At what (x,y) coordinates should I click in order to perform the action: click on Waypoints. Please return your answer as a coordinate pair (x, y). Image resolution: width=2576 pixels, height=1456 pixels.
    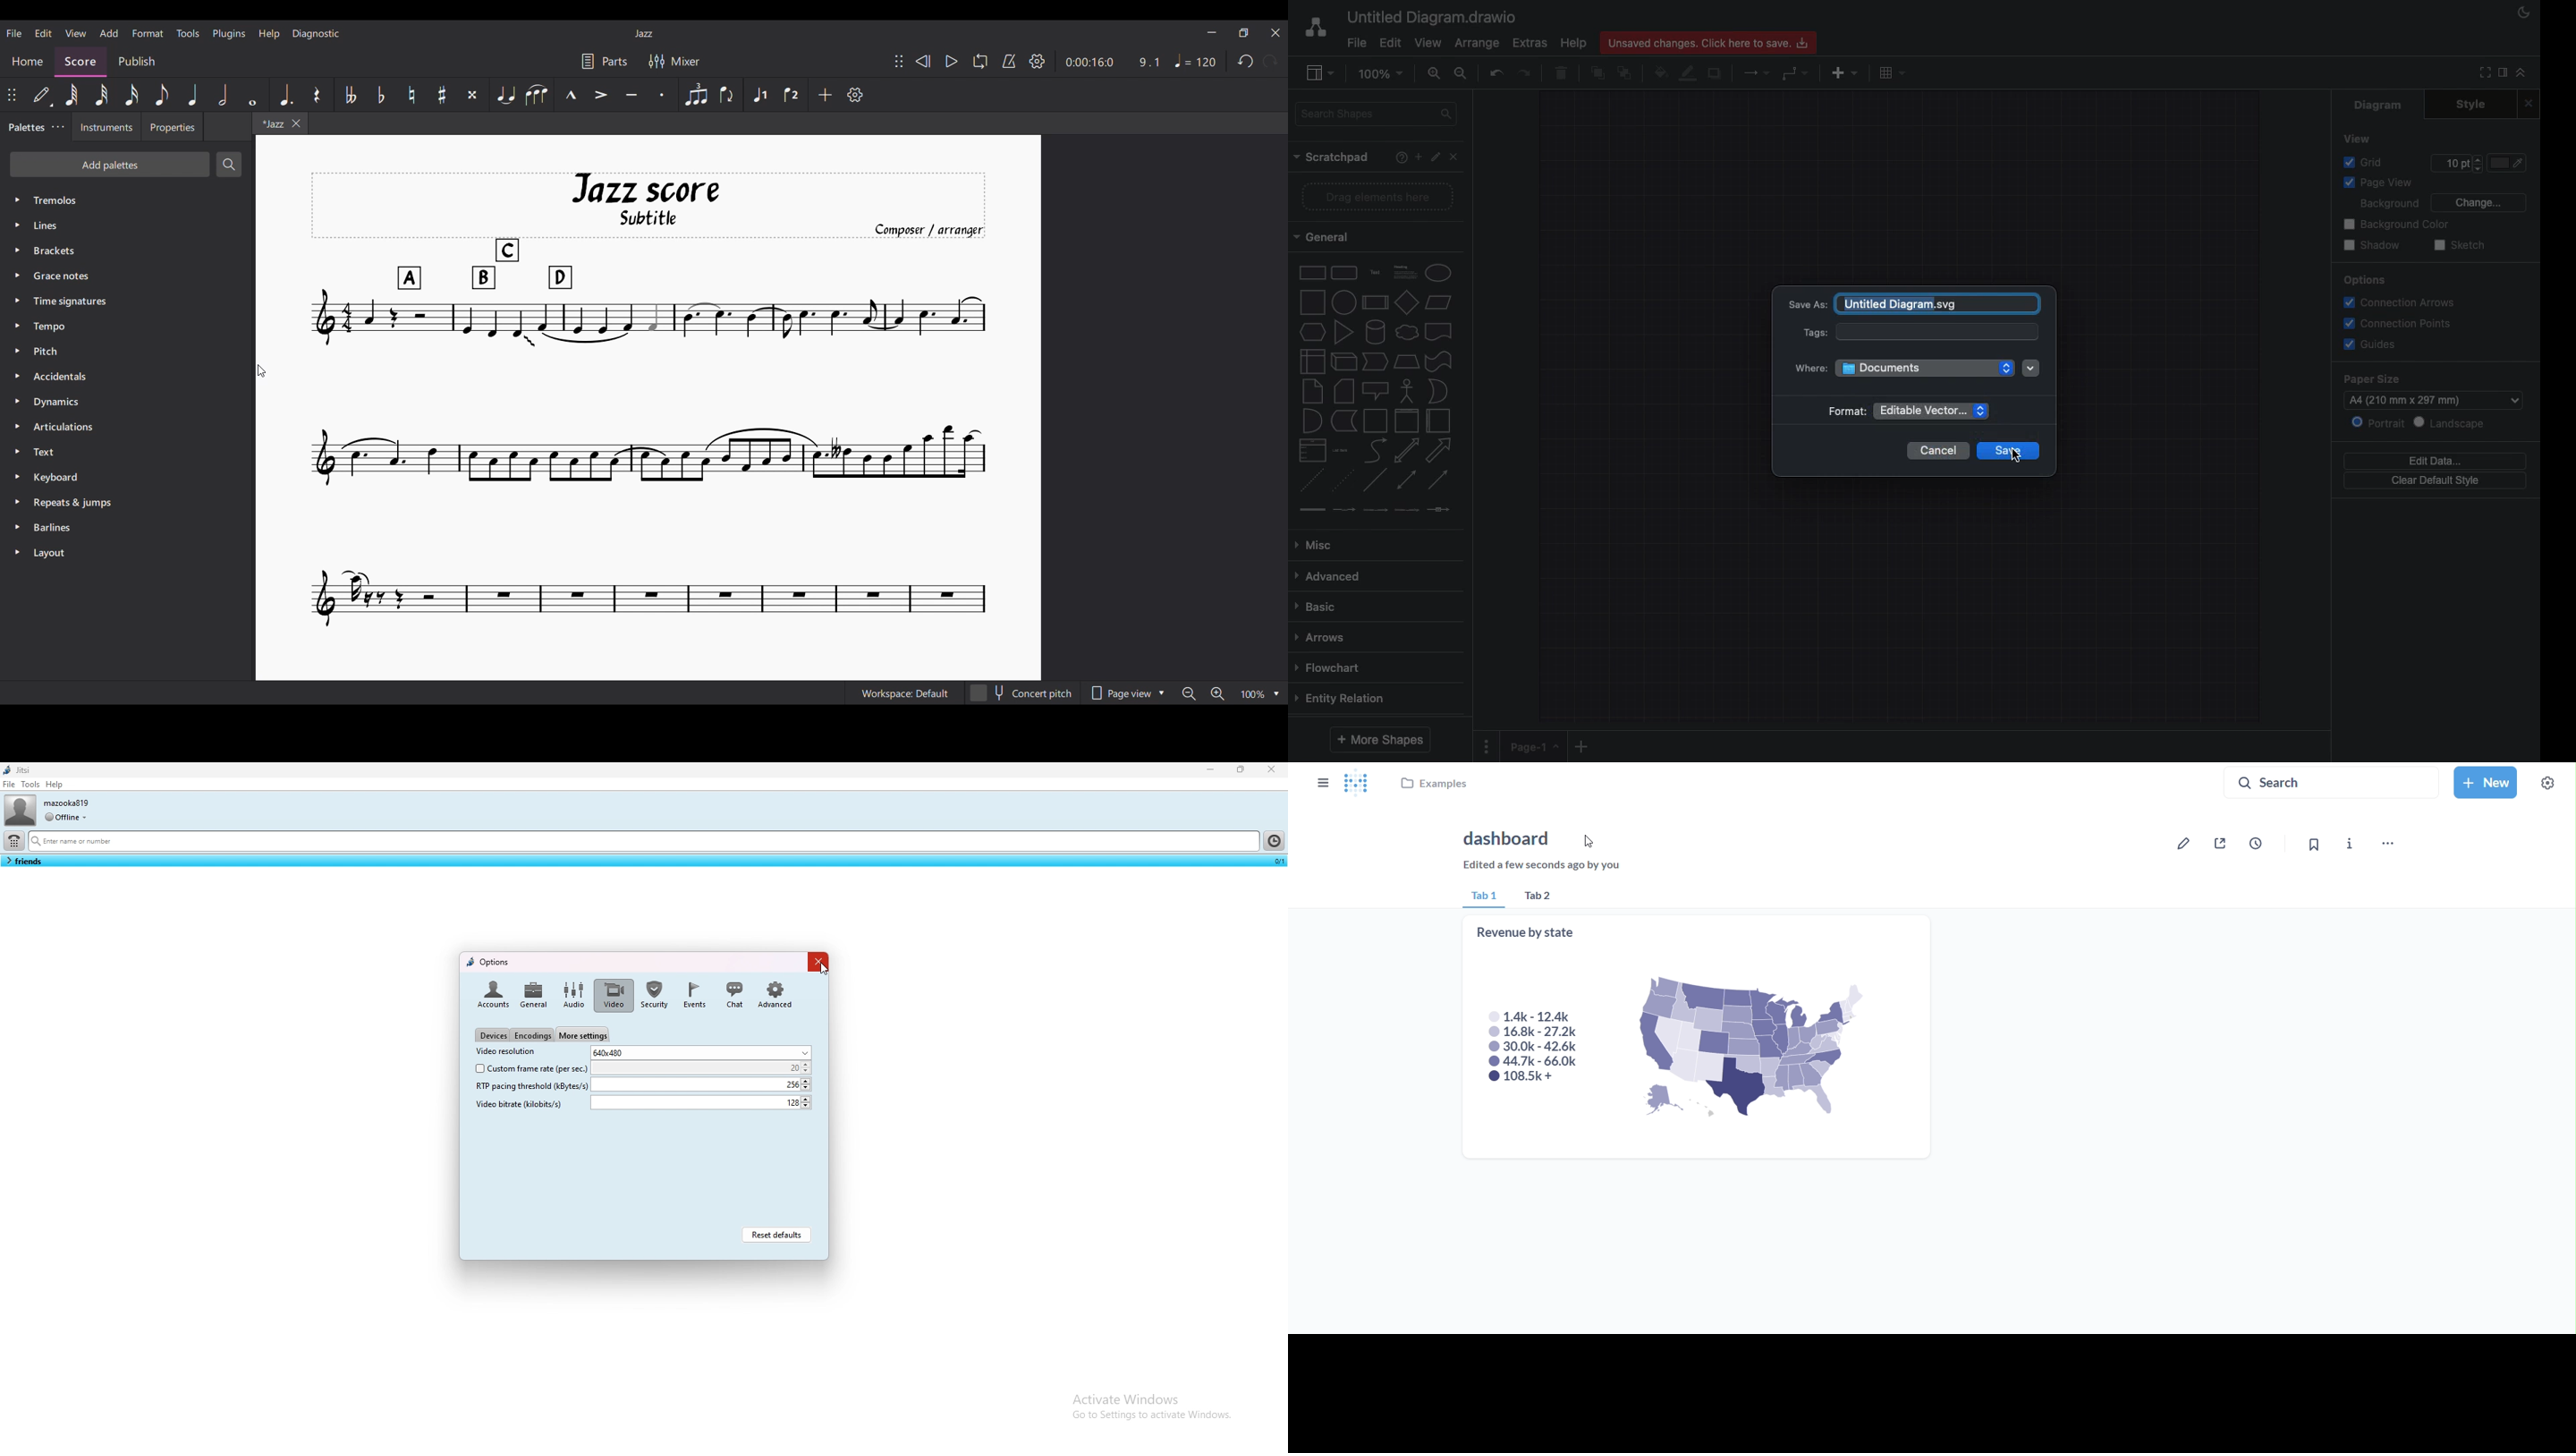
    Looking at the image, I should click on (1795, 74).